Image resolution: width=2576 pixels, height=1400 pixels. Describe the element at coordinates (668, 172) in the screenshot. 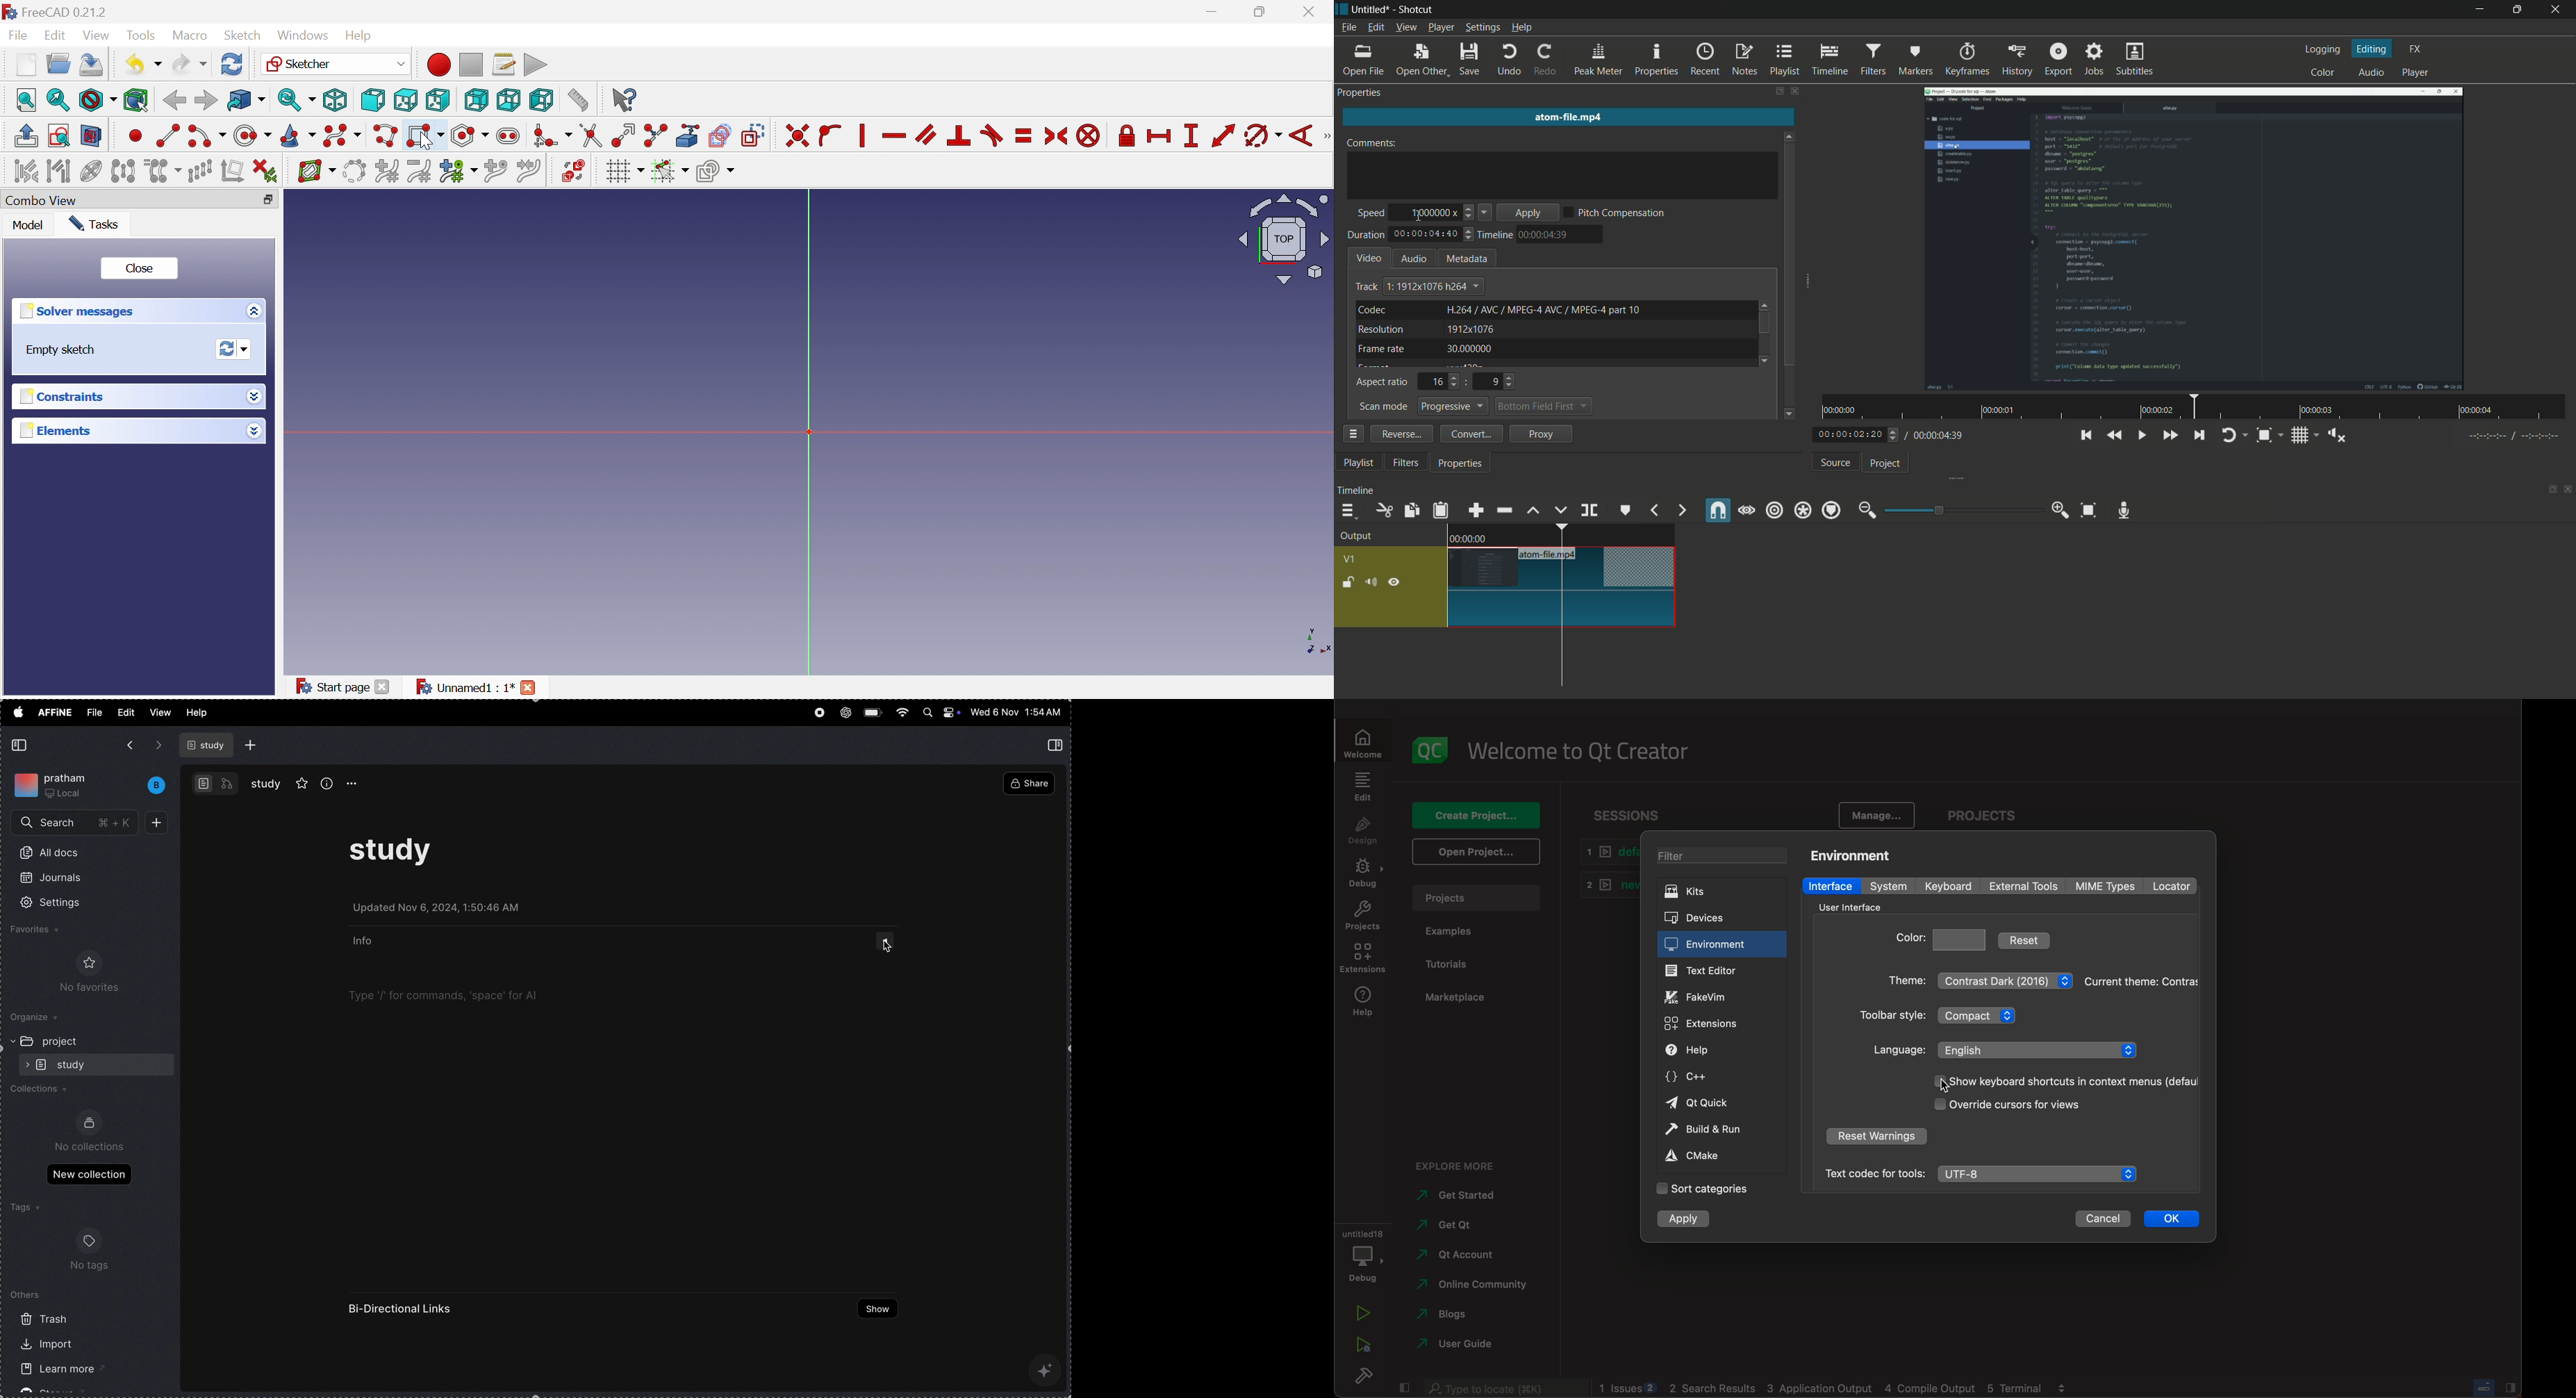

I see `Toggle snap` at that location.